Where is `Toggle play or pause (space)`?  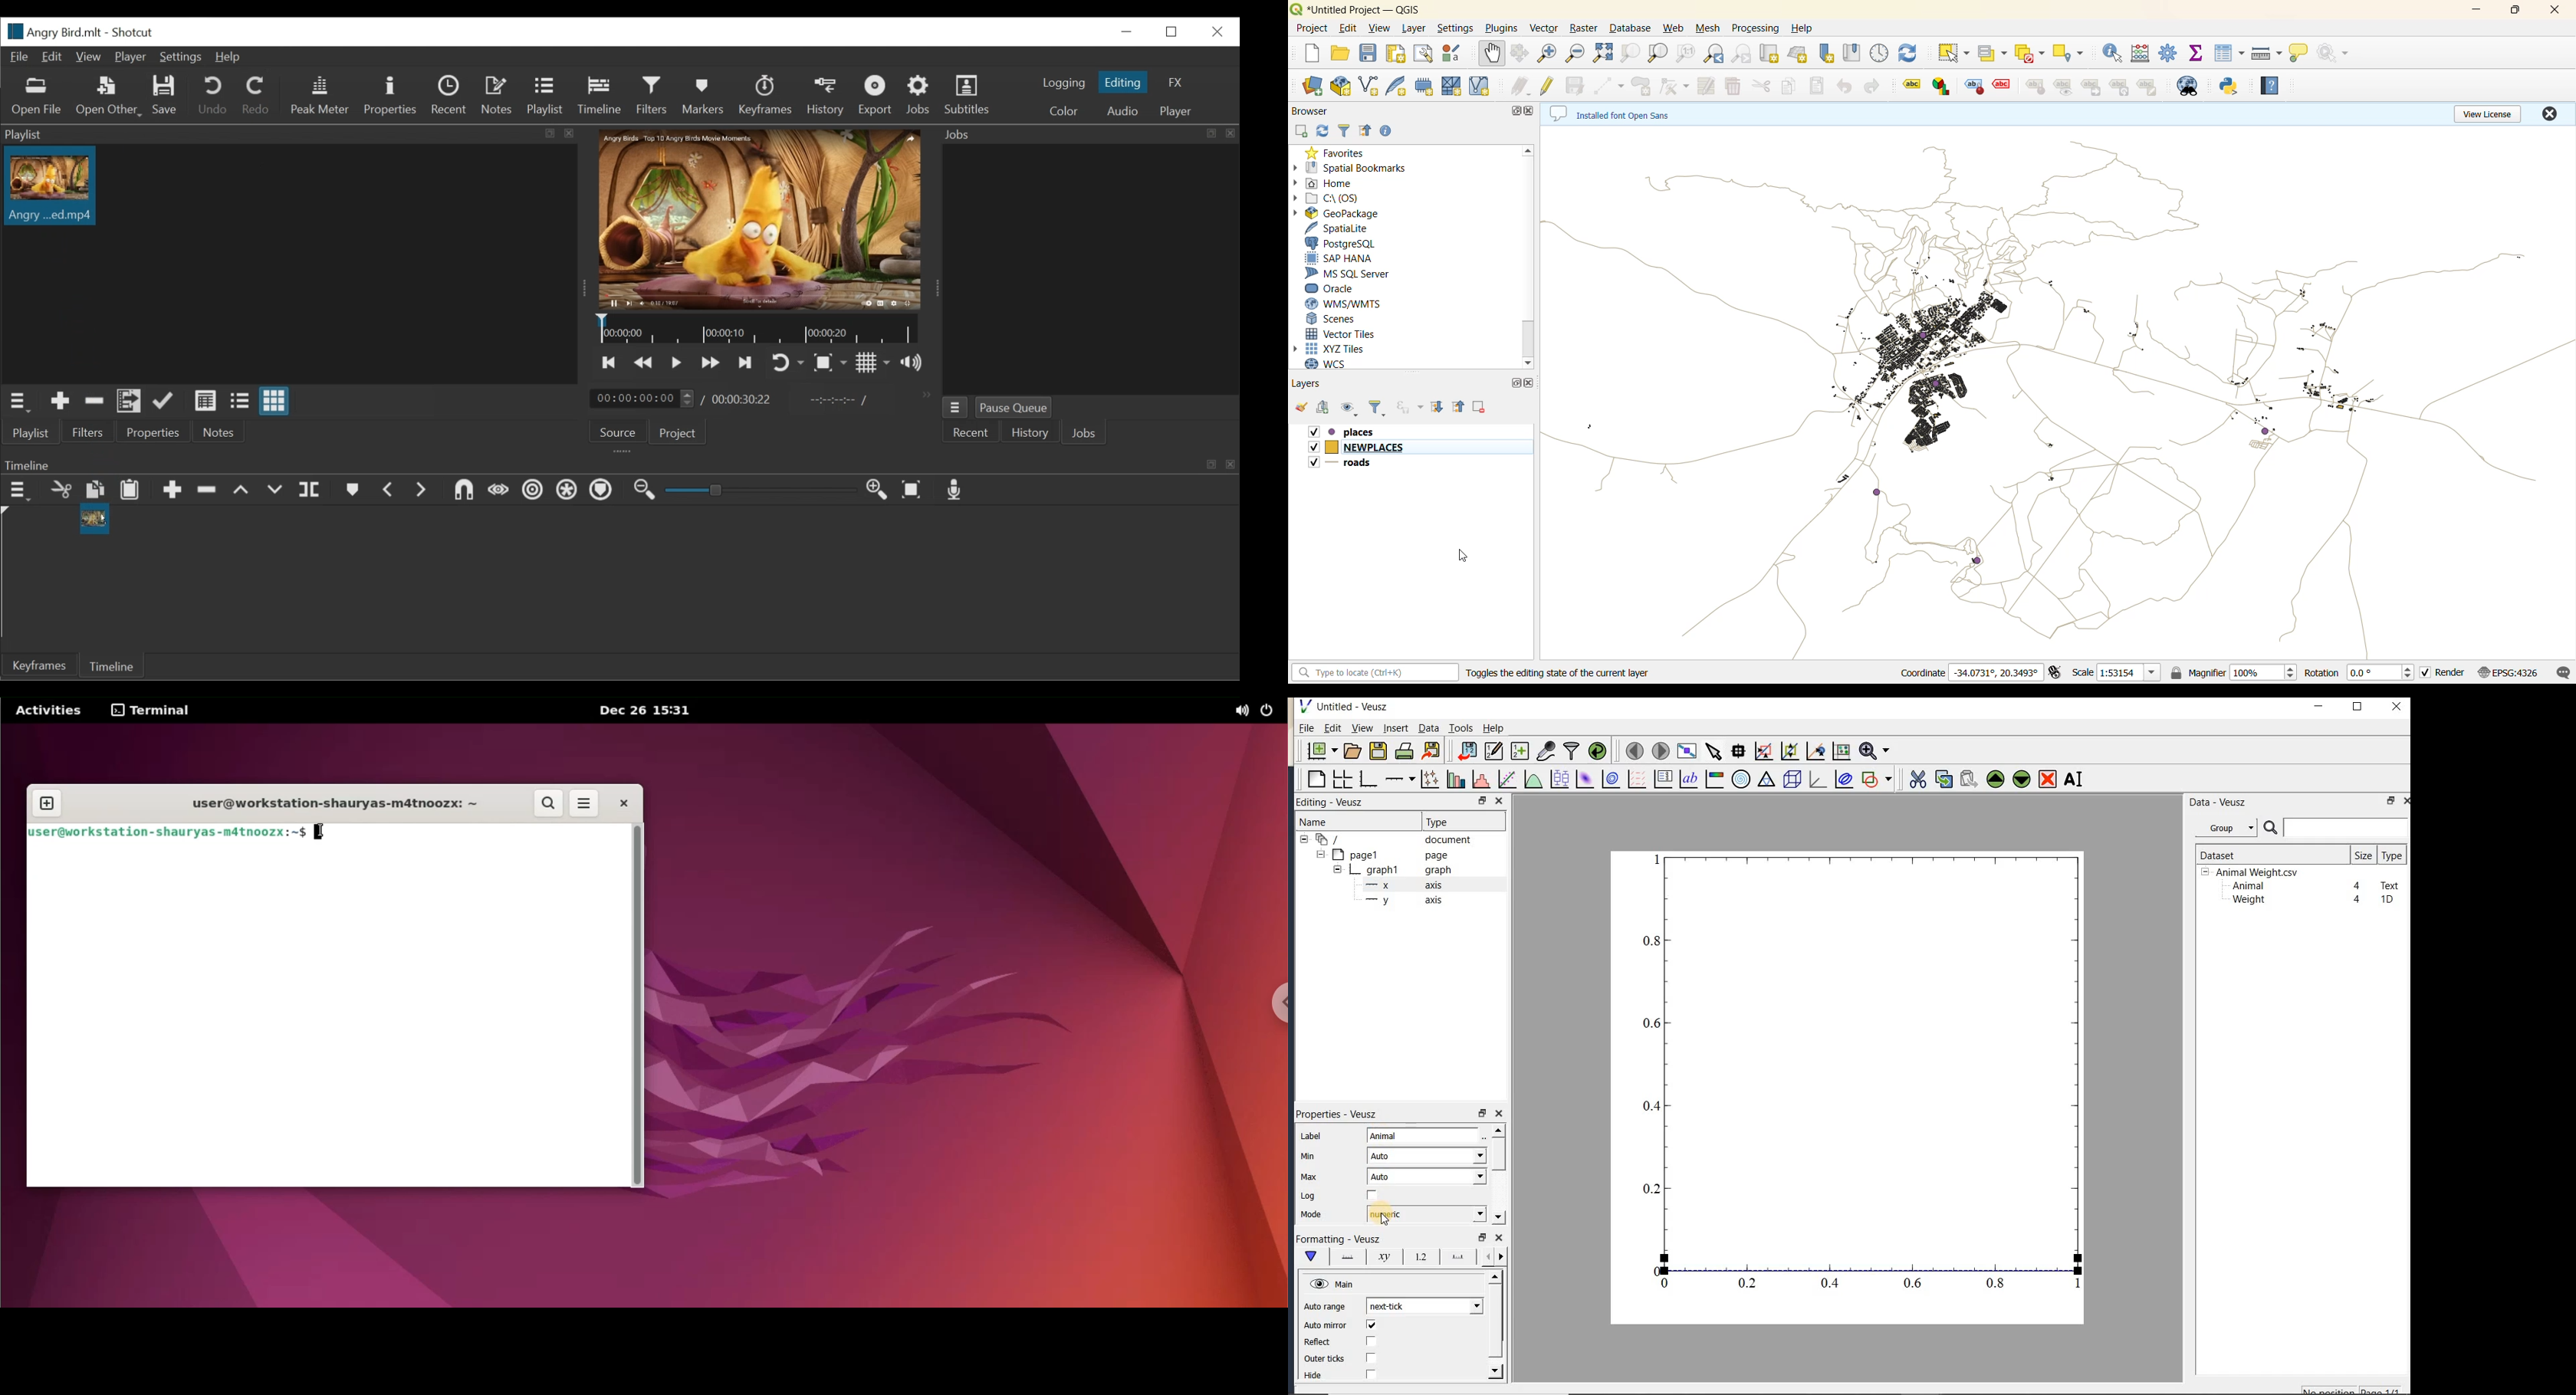
Toggle play or pause (space) is located at coordinates (676, 362).